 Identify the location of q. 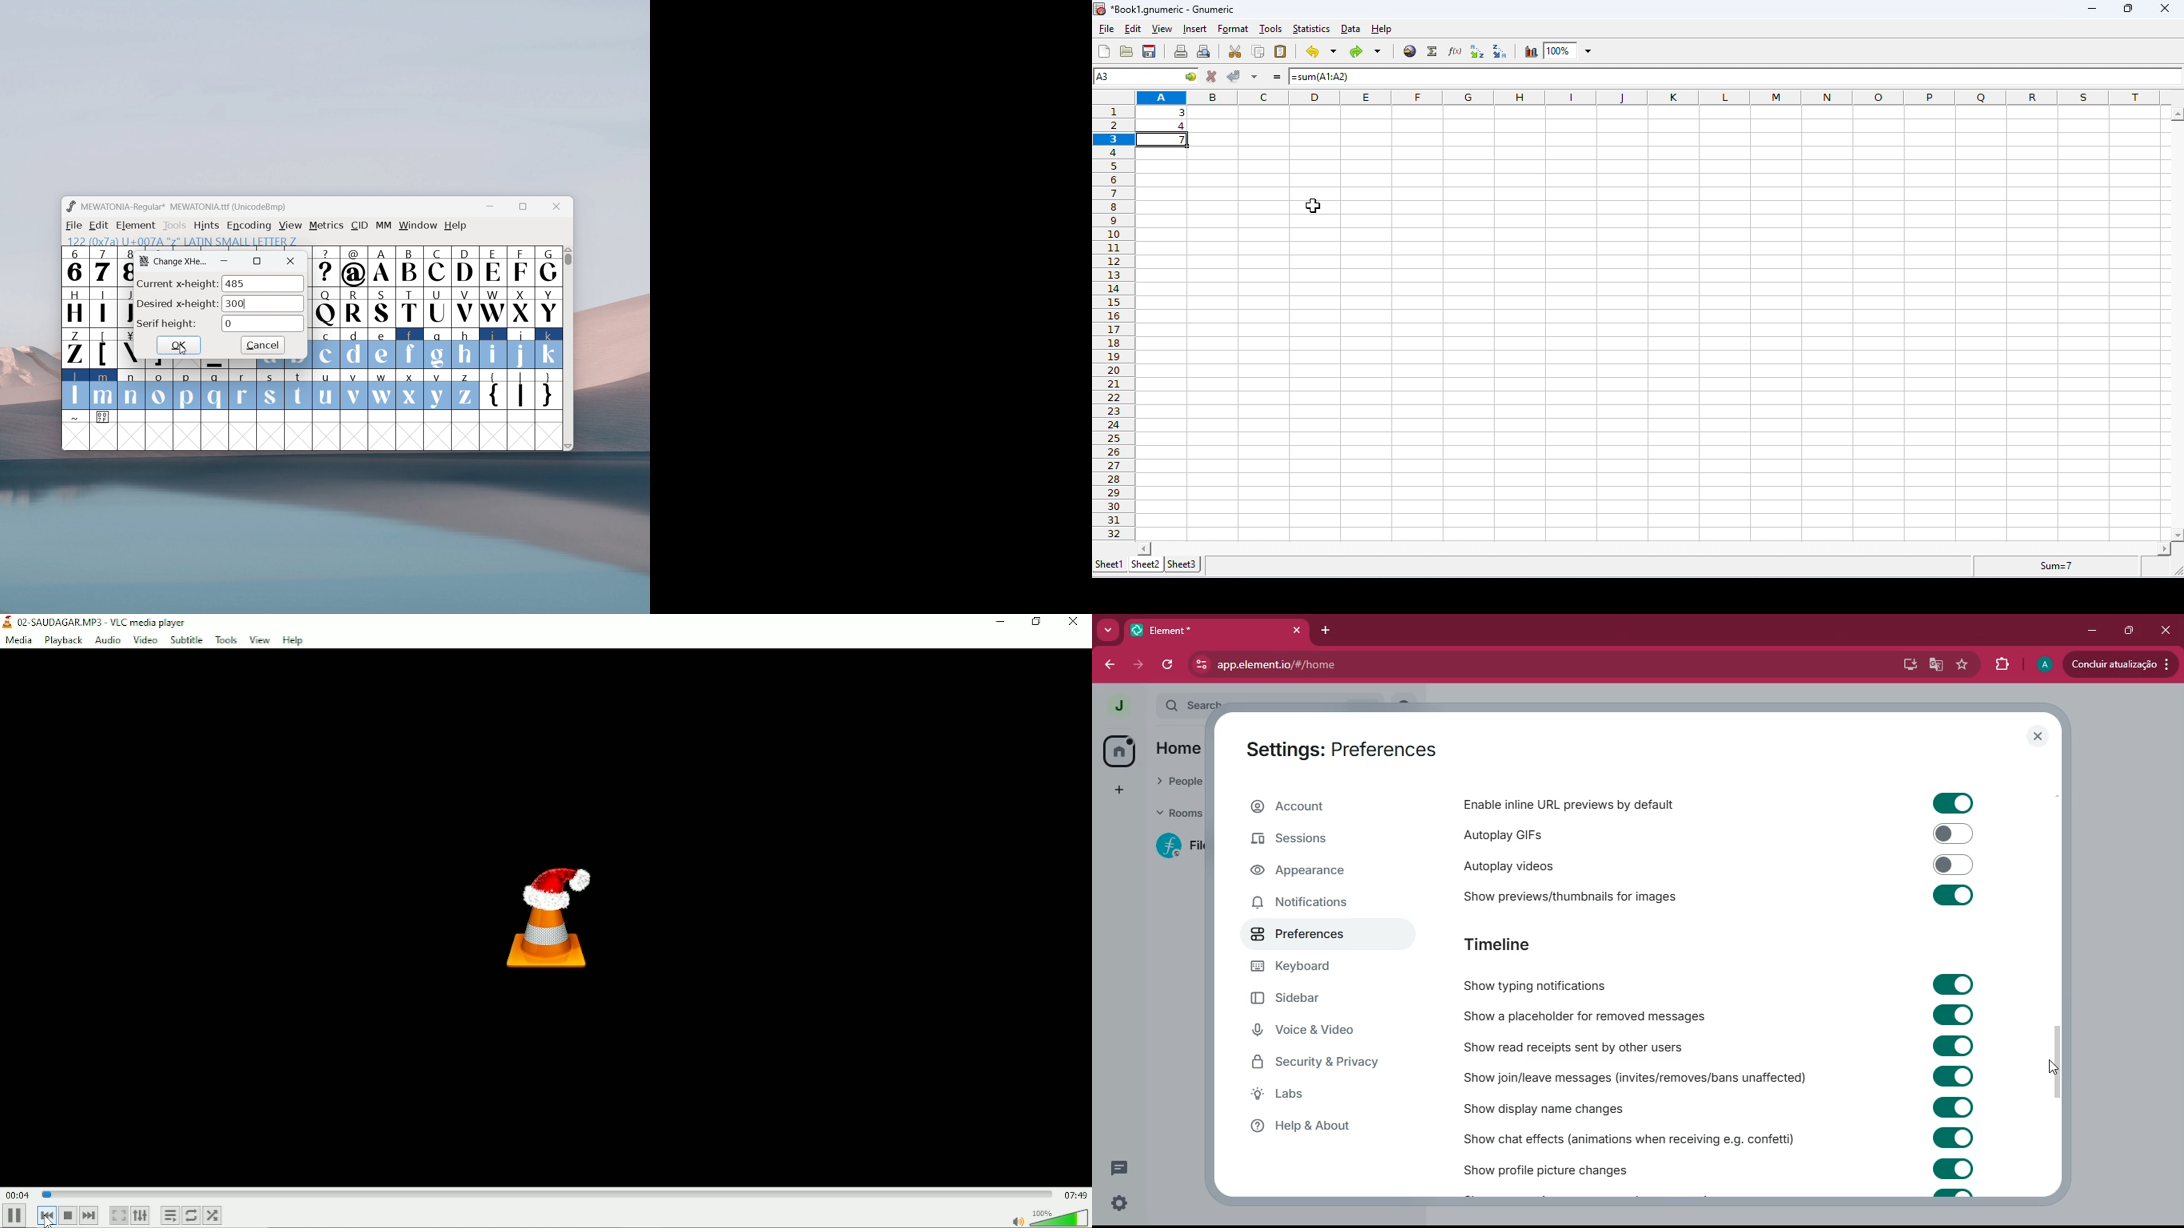
(215, 390).